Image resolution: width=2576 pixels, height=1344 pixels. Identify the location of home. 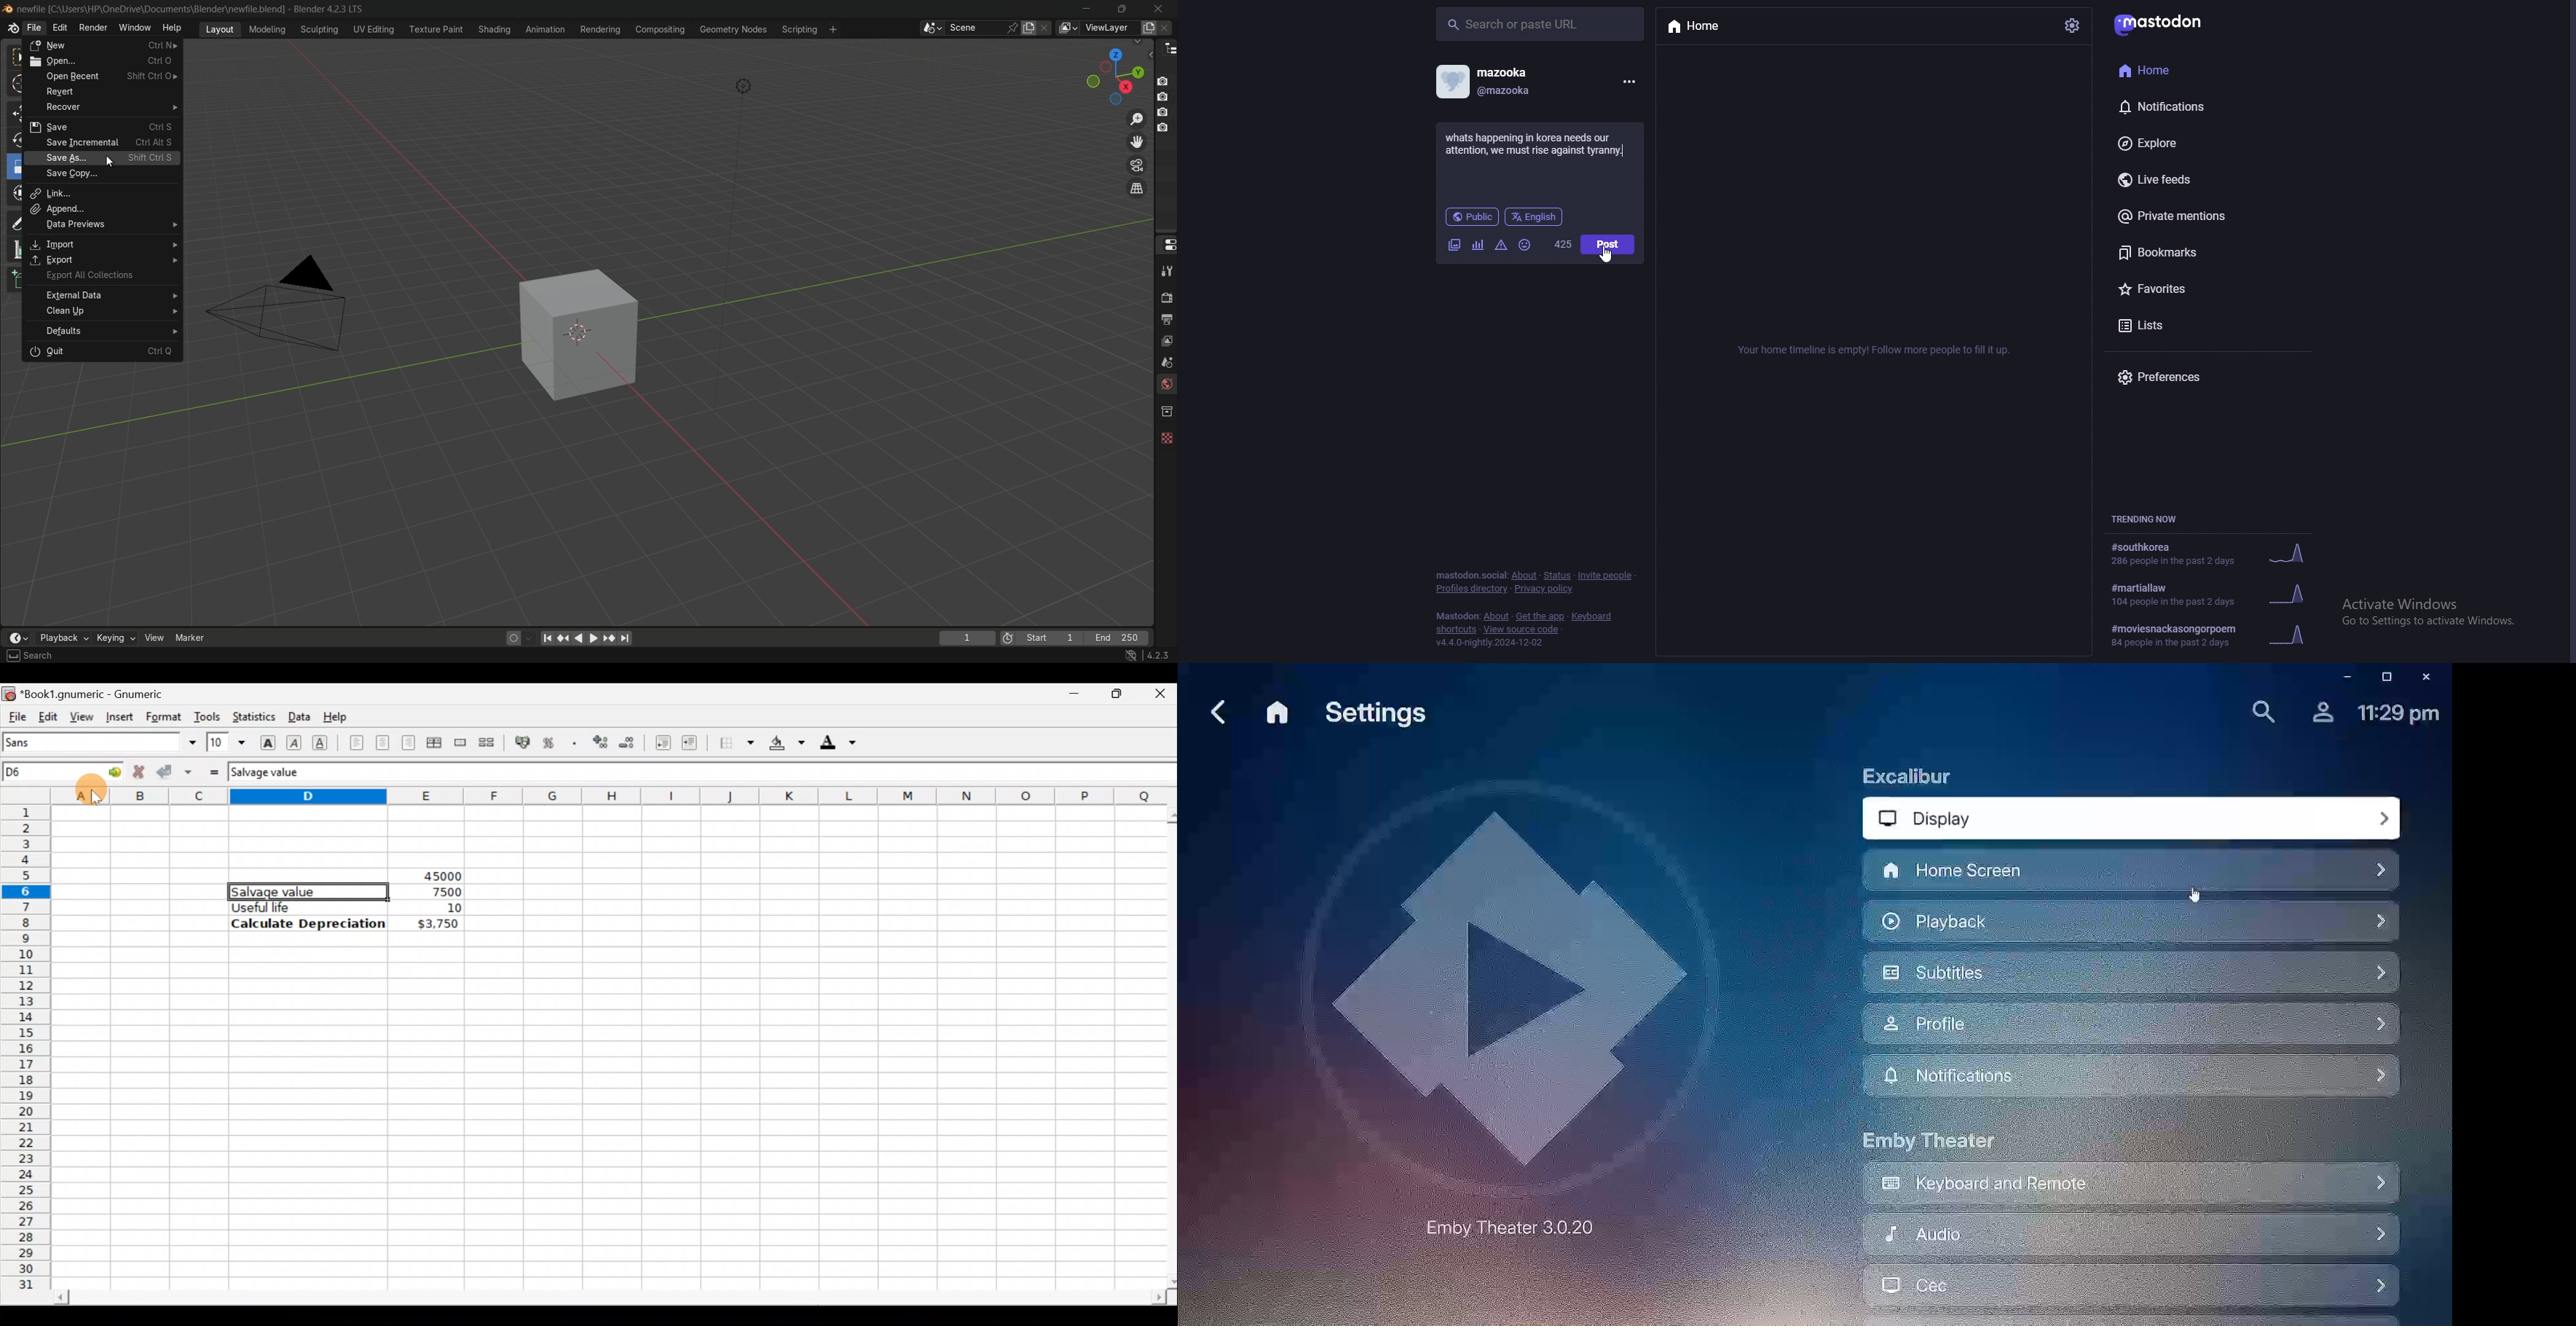
(1725, 27).